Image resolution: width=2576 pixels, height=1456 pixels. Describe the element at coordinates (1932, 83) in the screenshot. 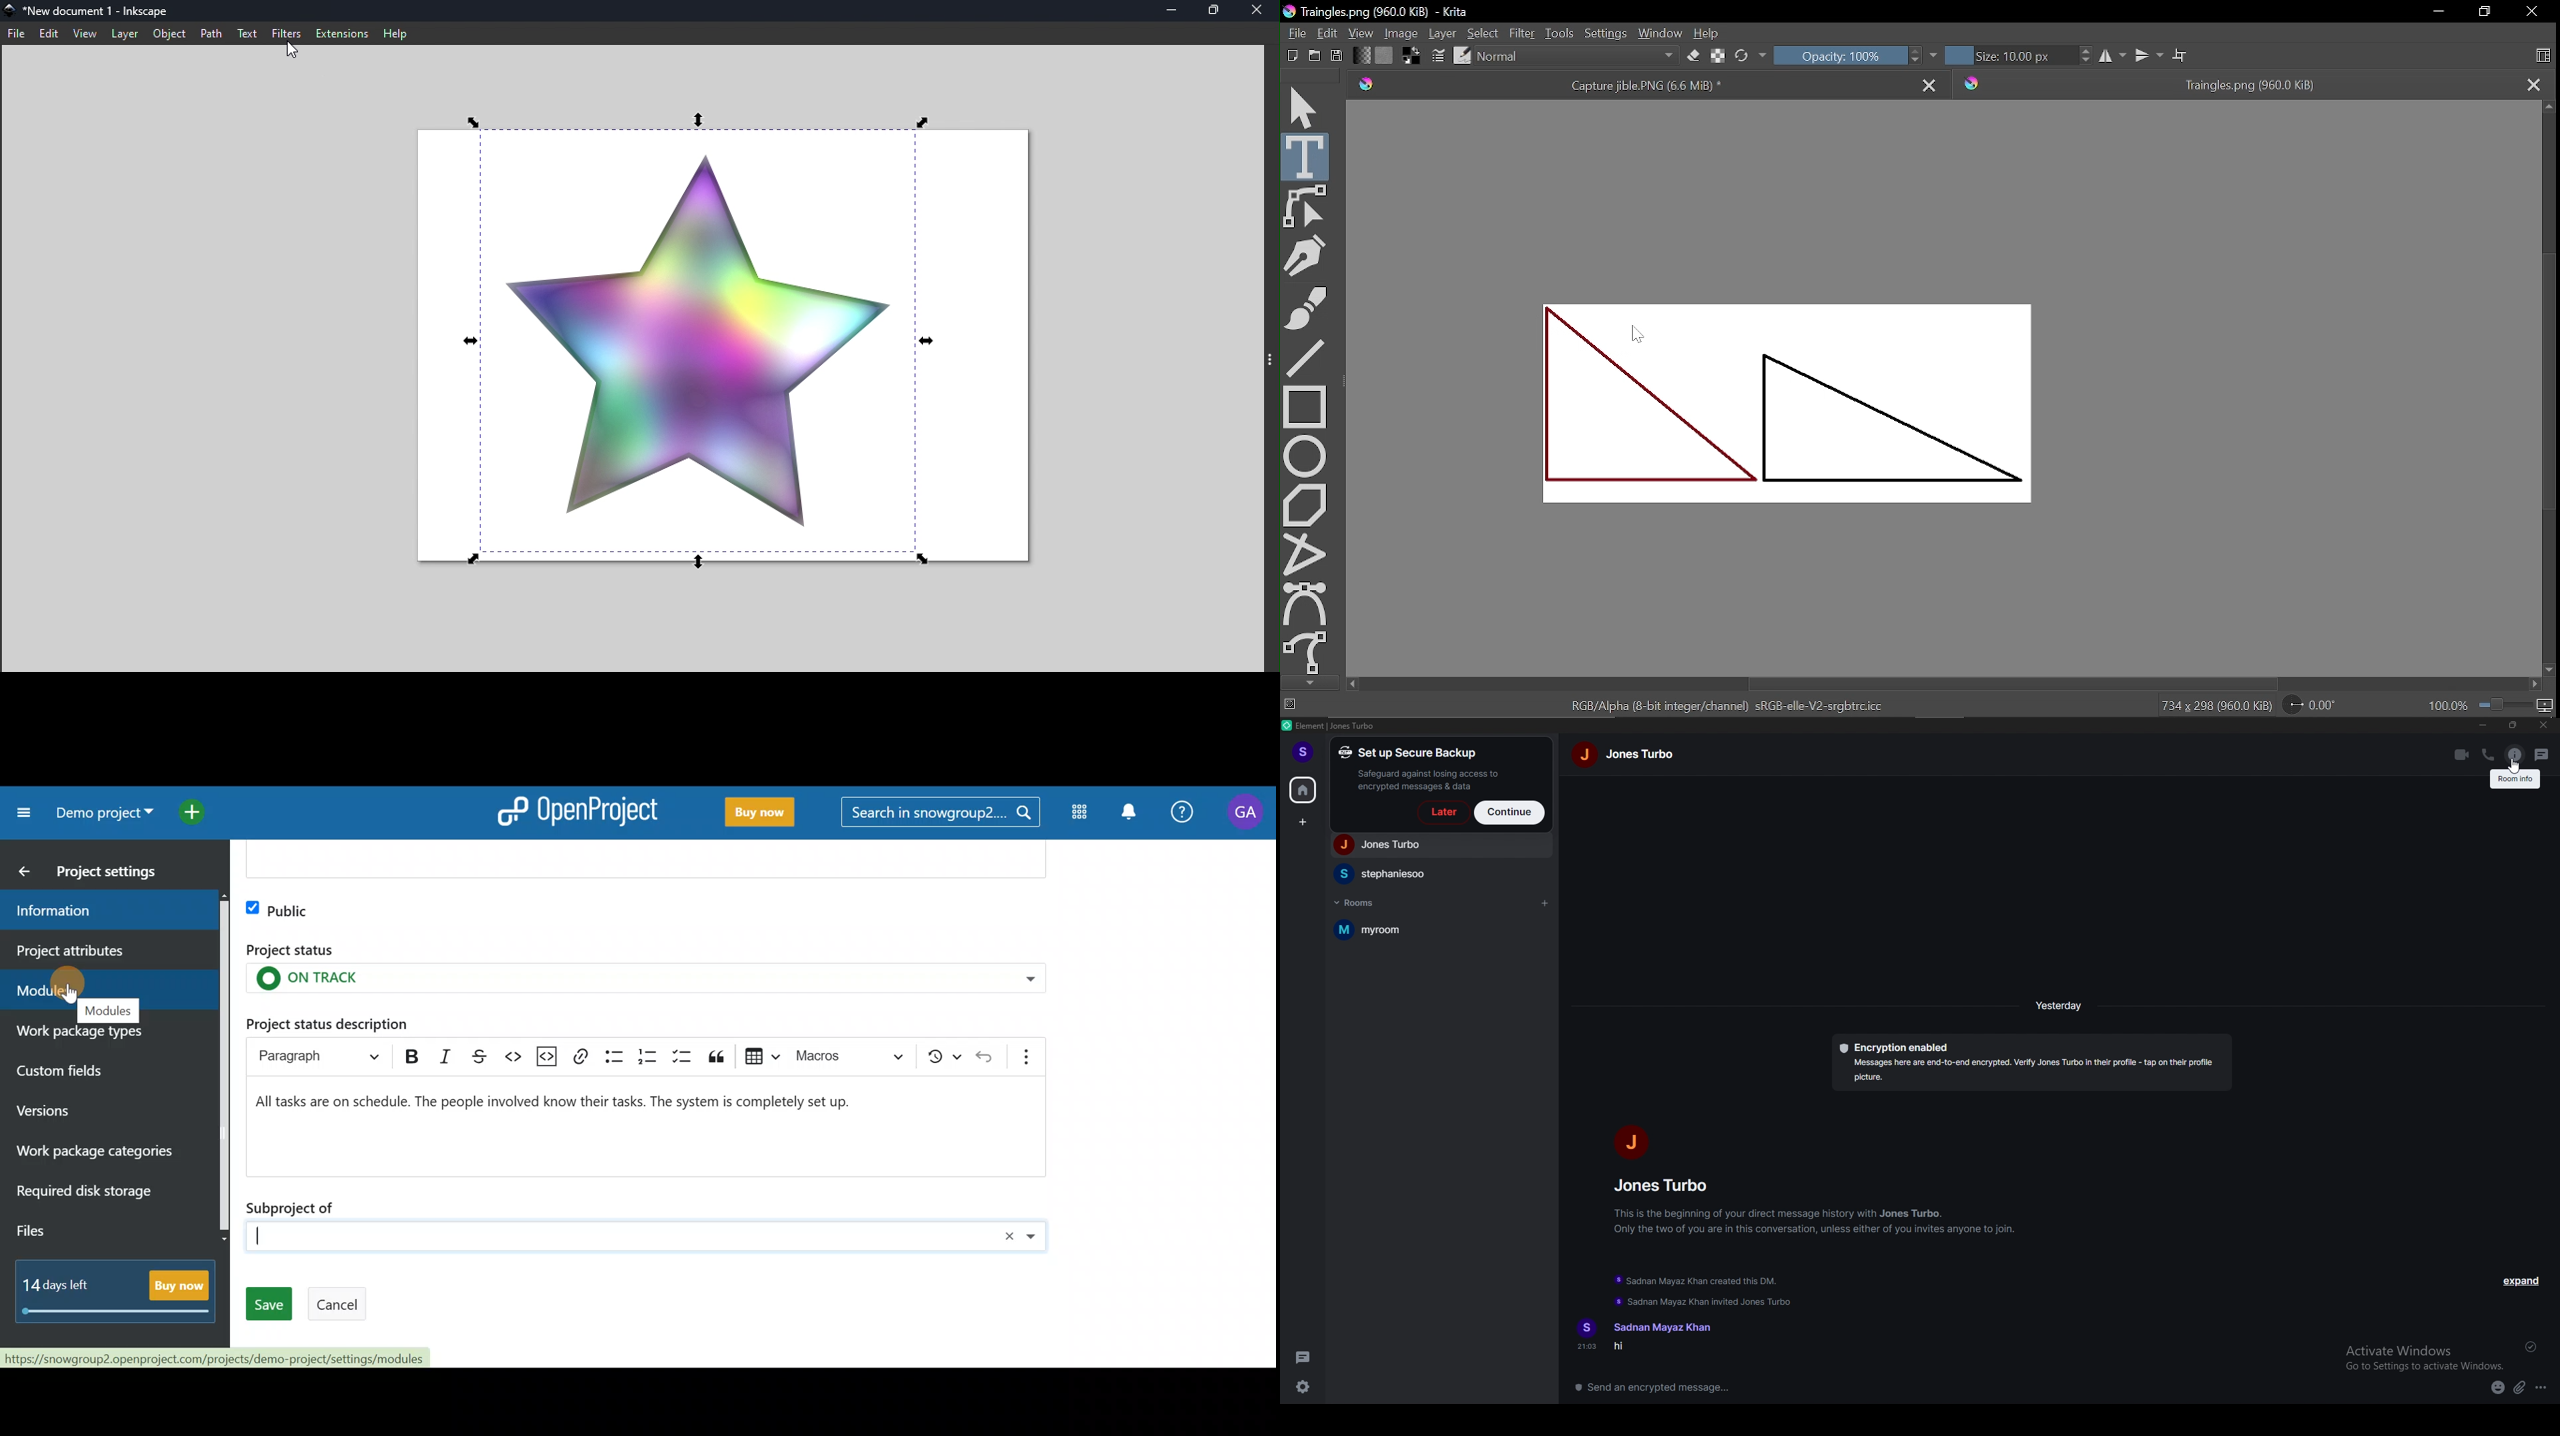

I see `Close current tab` at that location.